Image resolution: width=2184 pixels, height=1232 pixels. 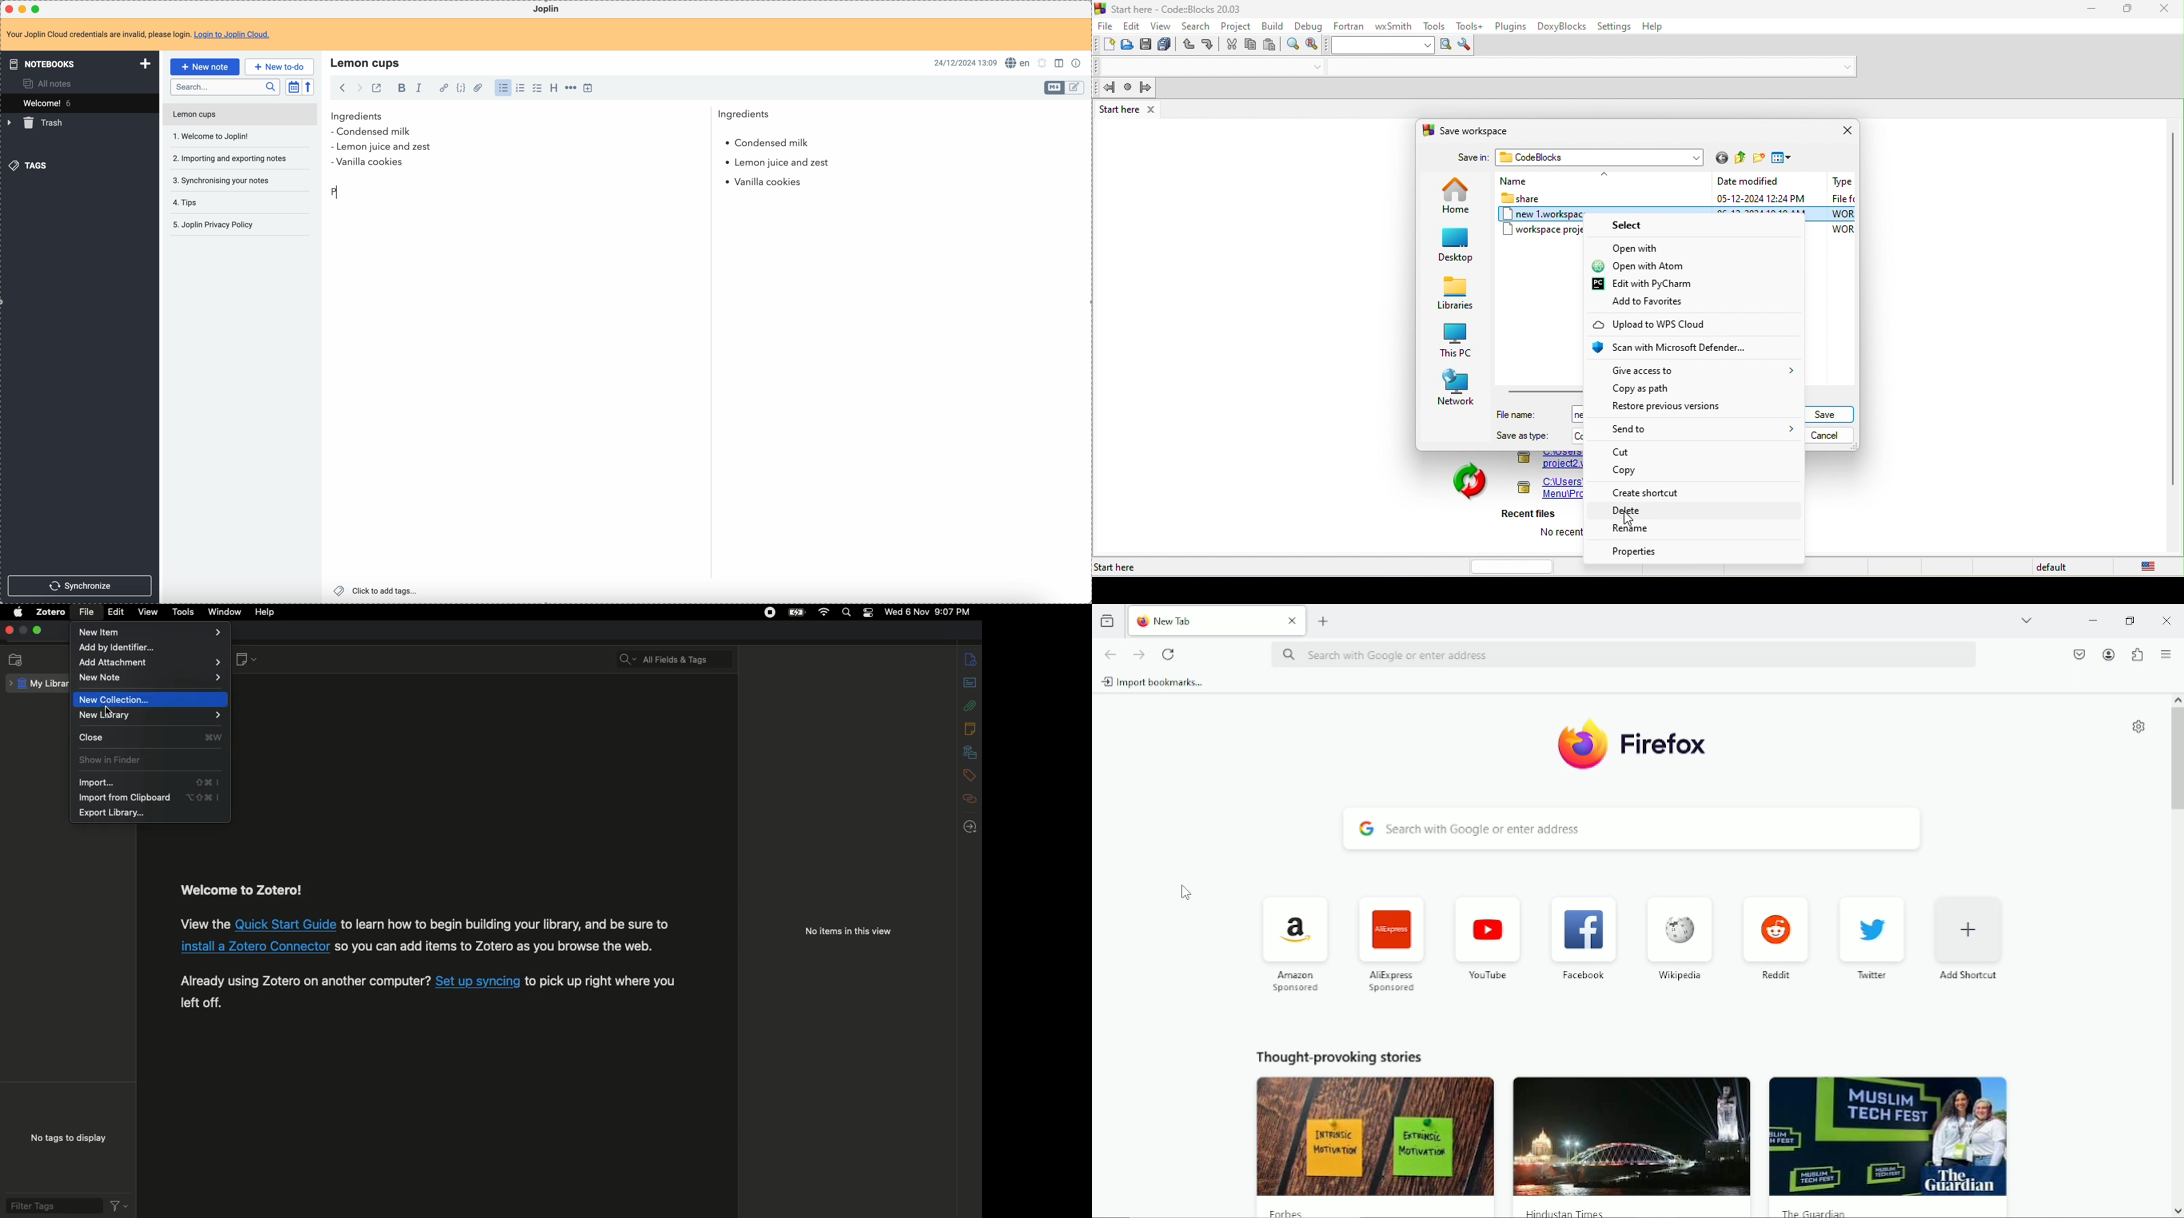 I want to click on Start here, so click(x=1118, y=568).